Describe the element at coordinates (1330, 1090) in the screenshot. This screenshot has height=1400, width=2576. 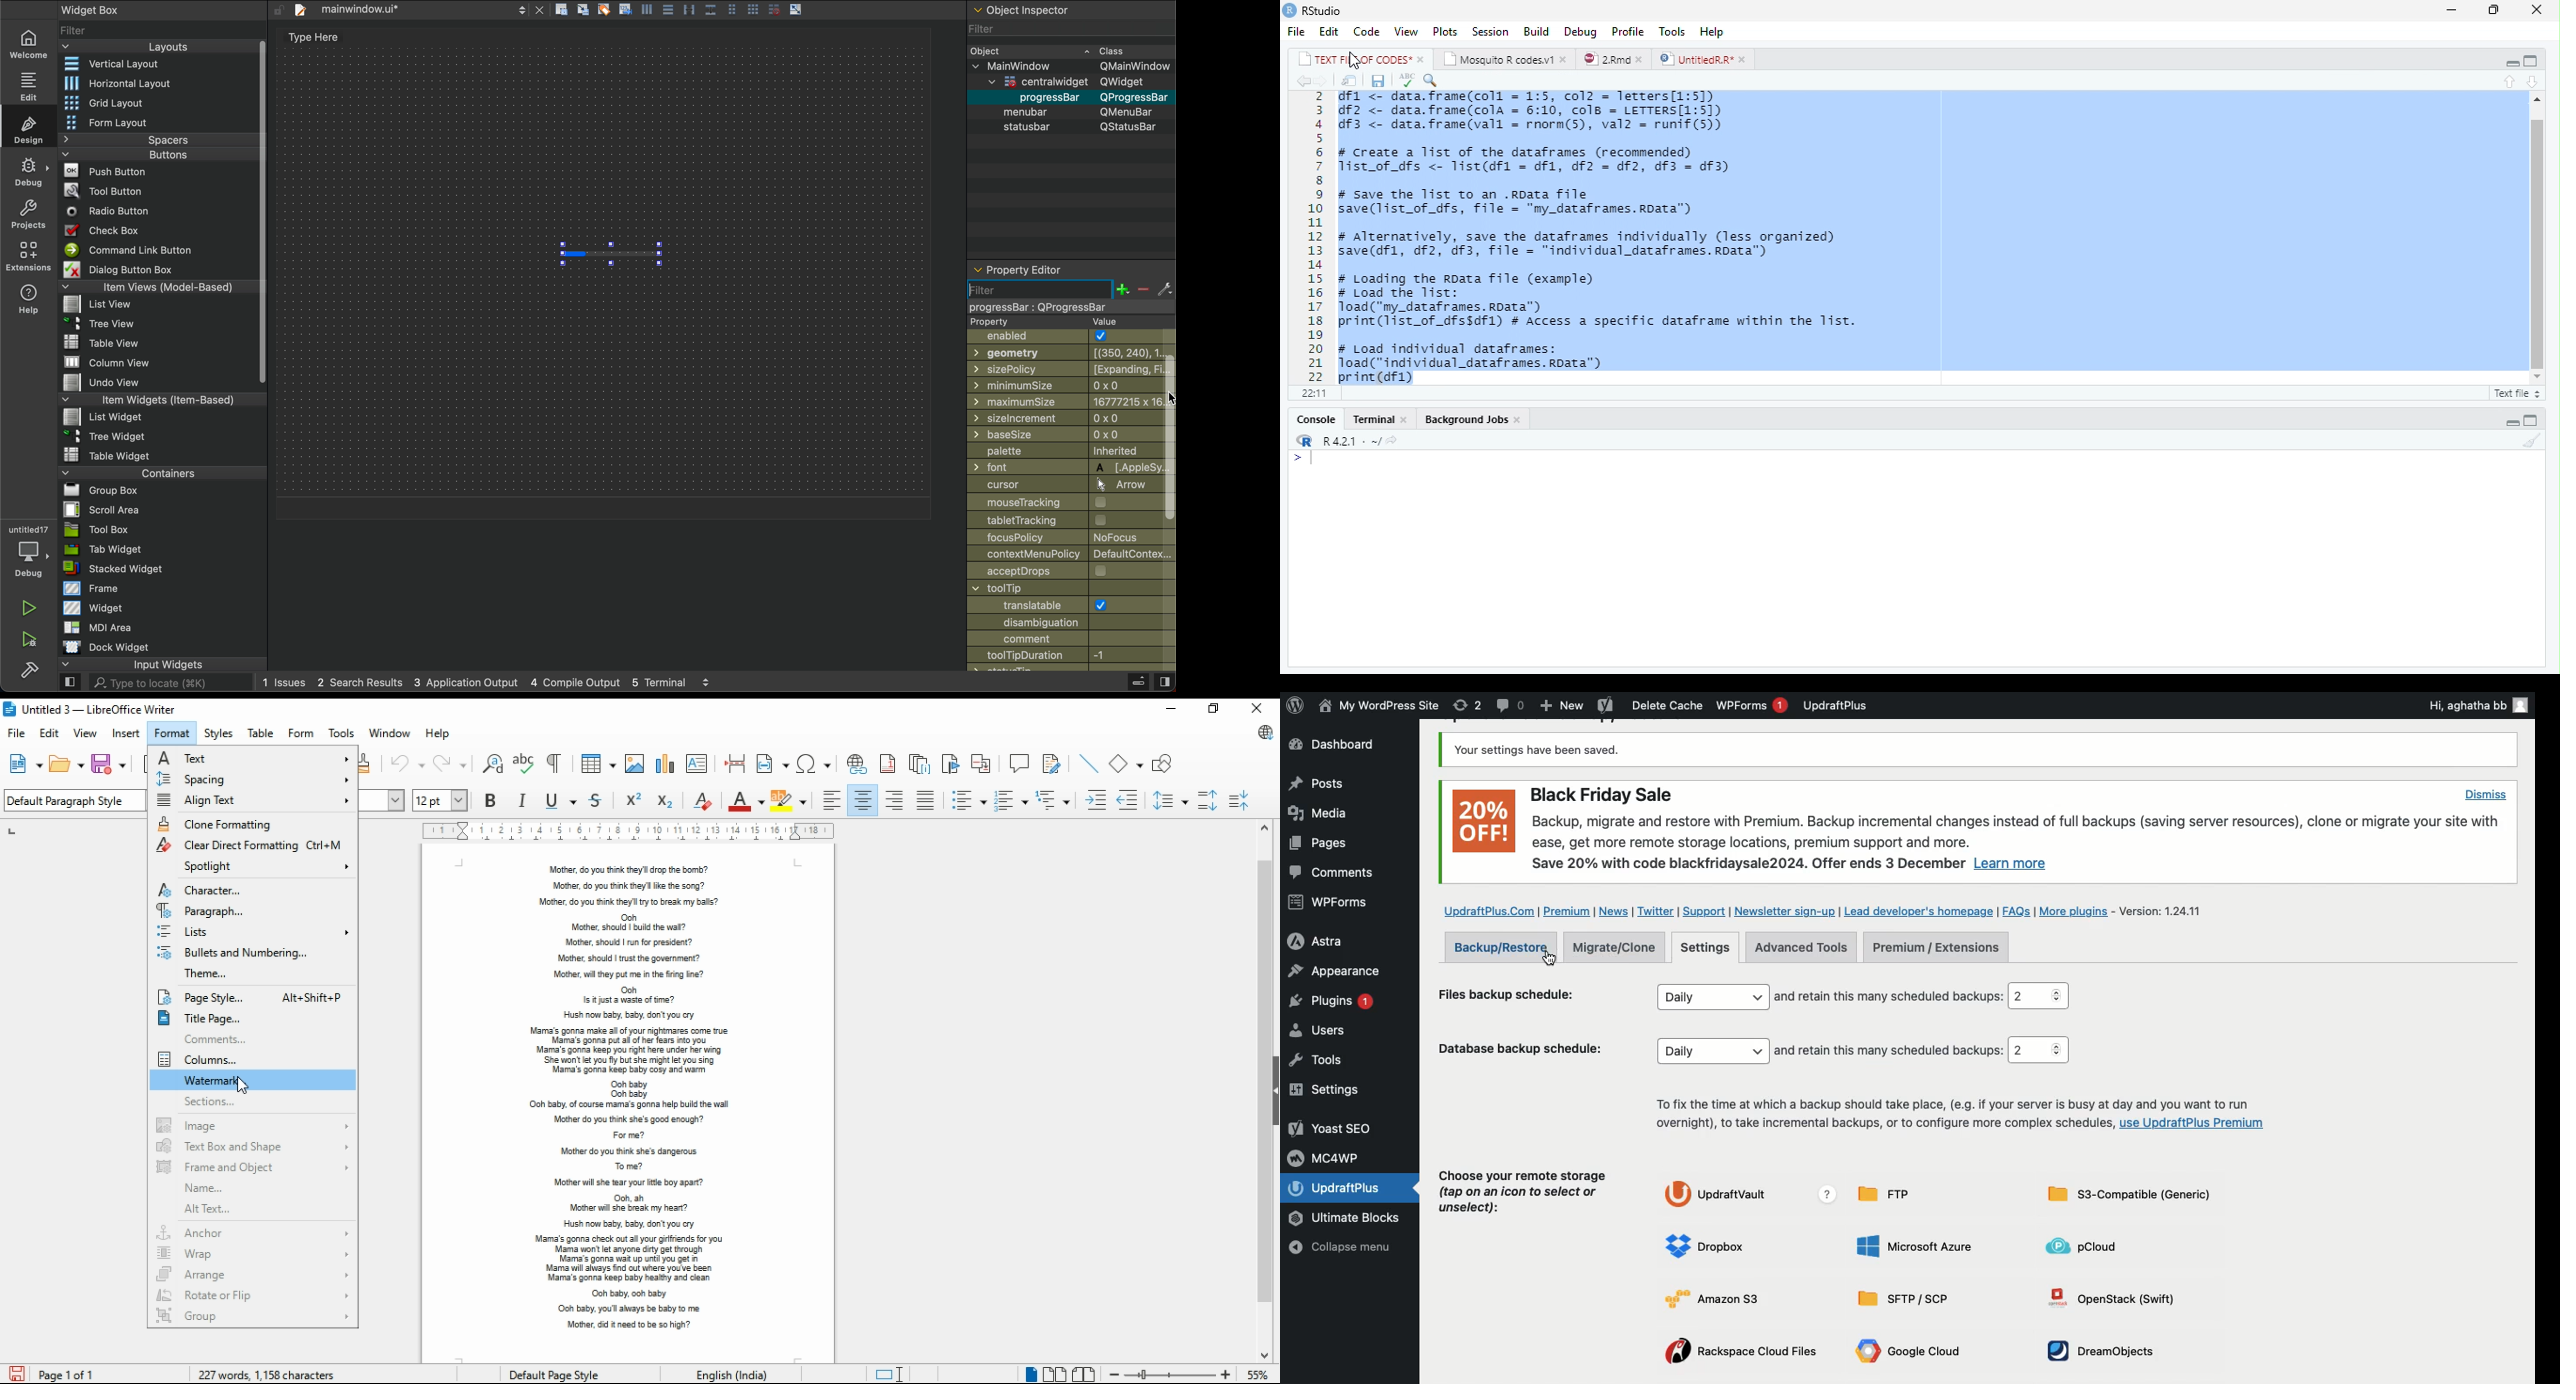
I see `Settings` at that location.